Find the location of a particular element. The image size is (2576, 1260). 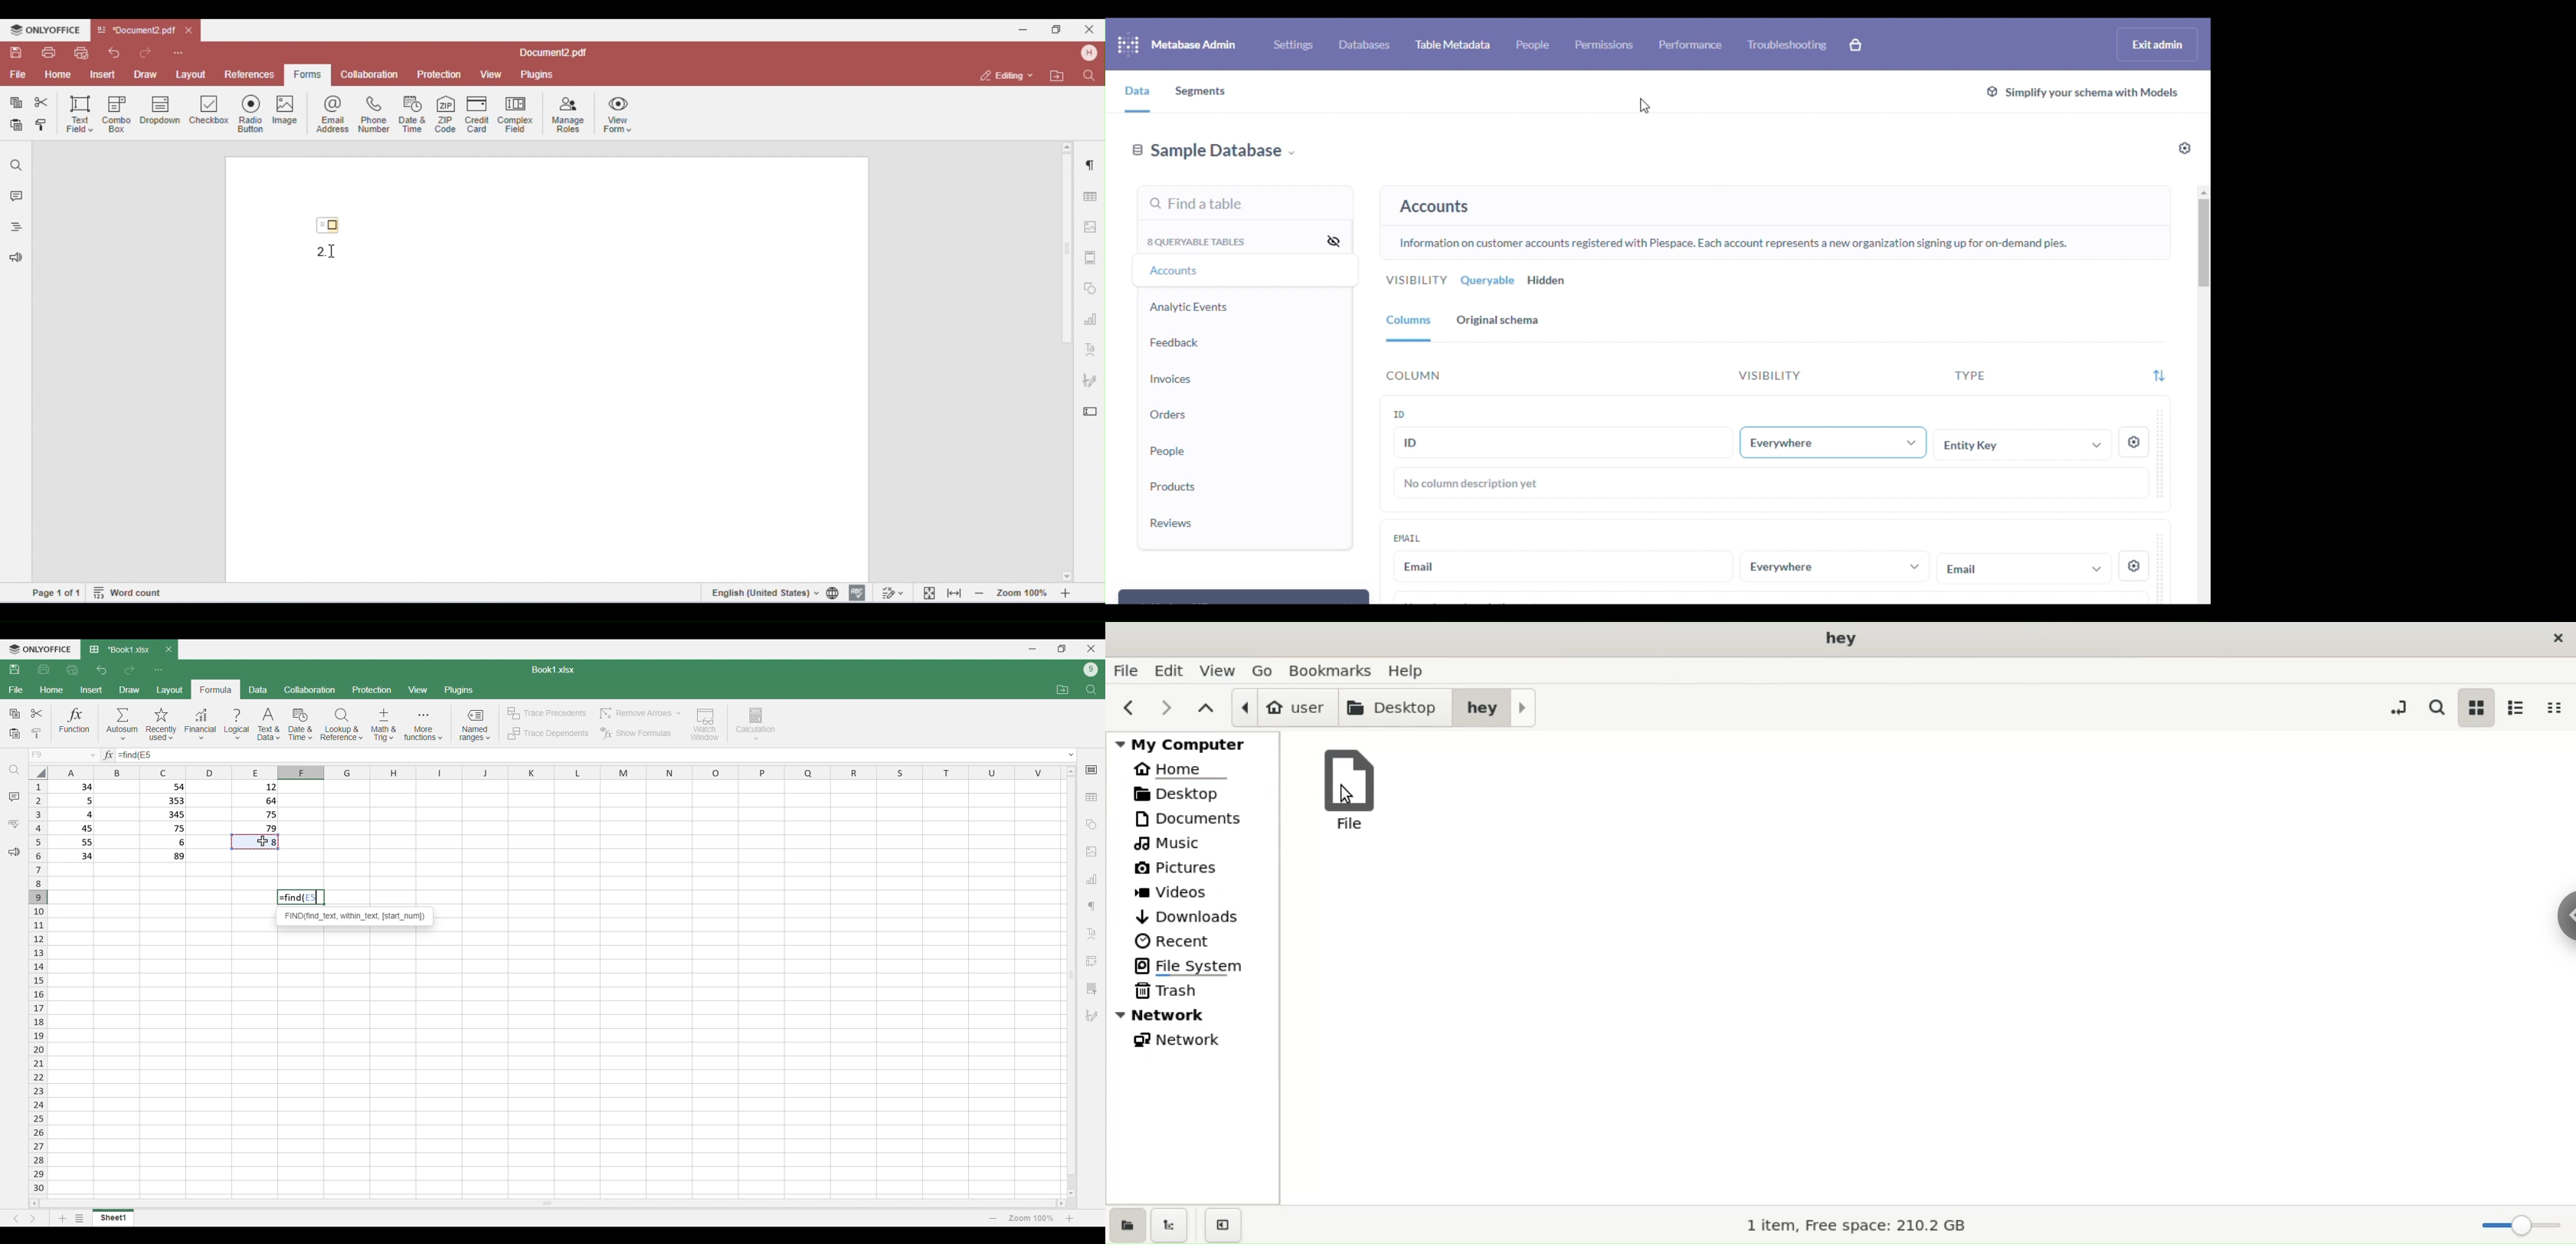

desktop is located at coordinates (1393, 709).